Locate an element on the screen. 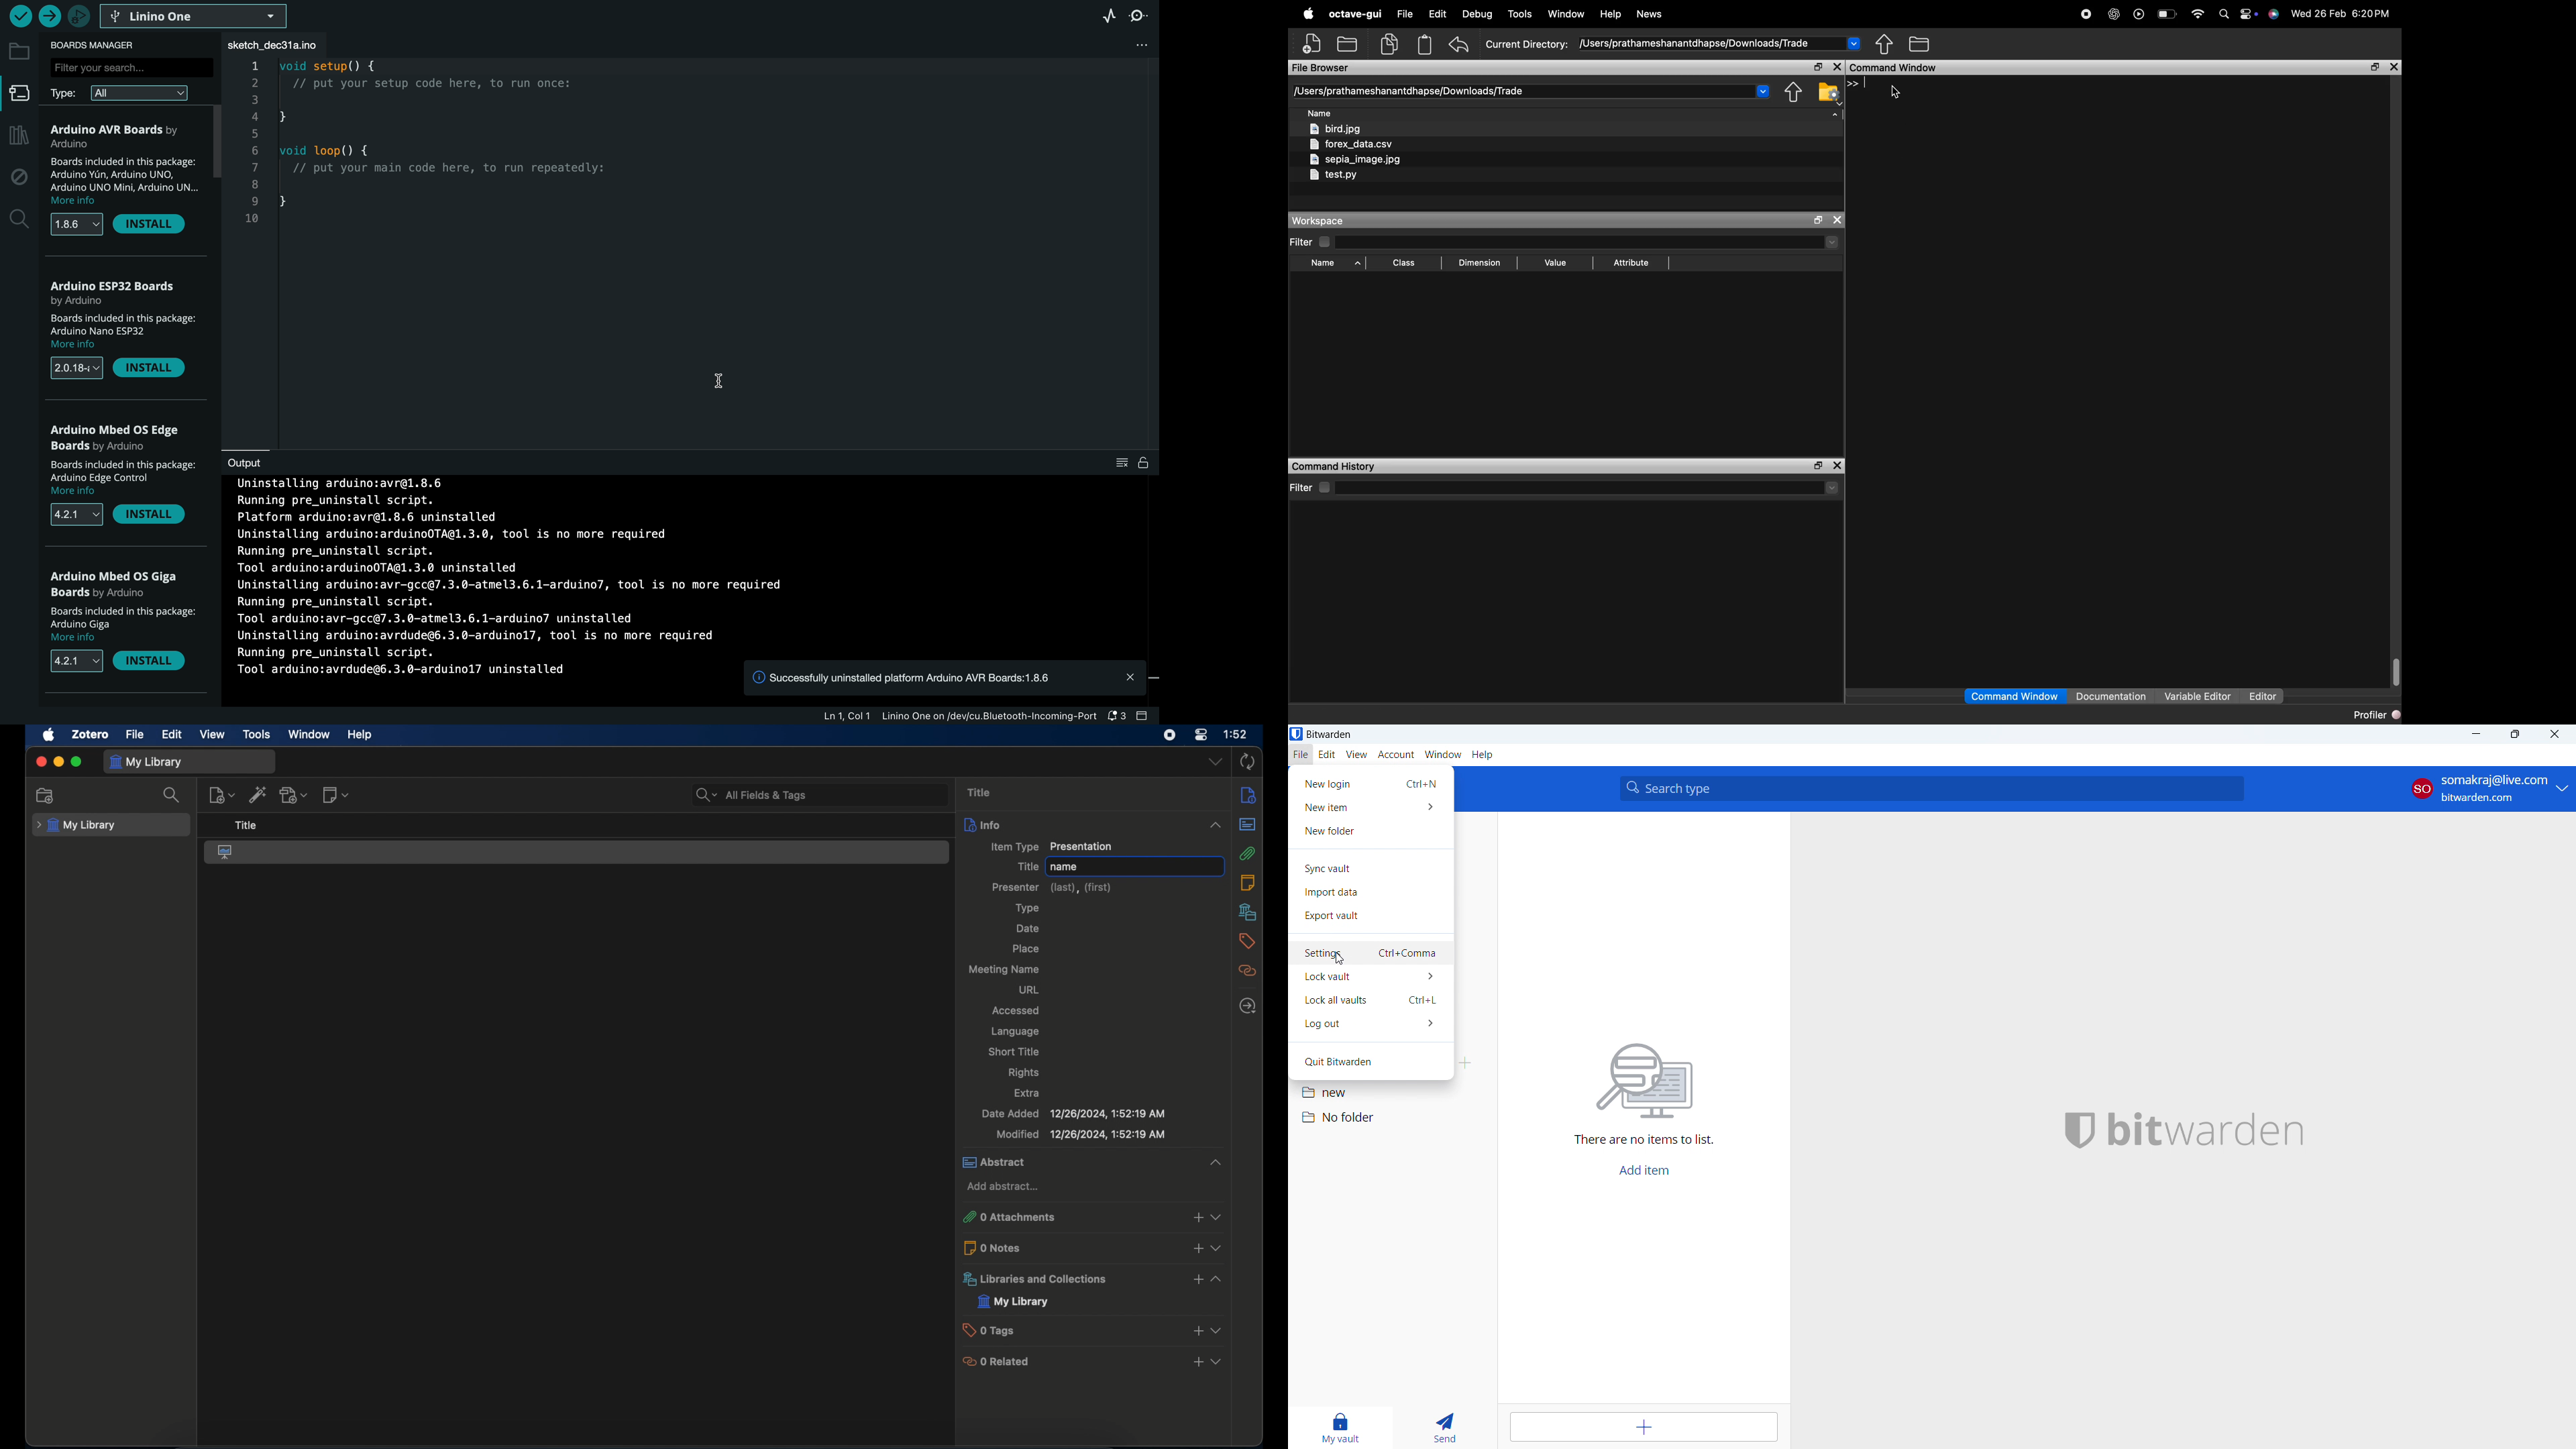  abstract is located at coordinates (1095, 1163).